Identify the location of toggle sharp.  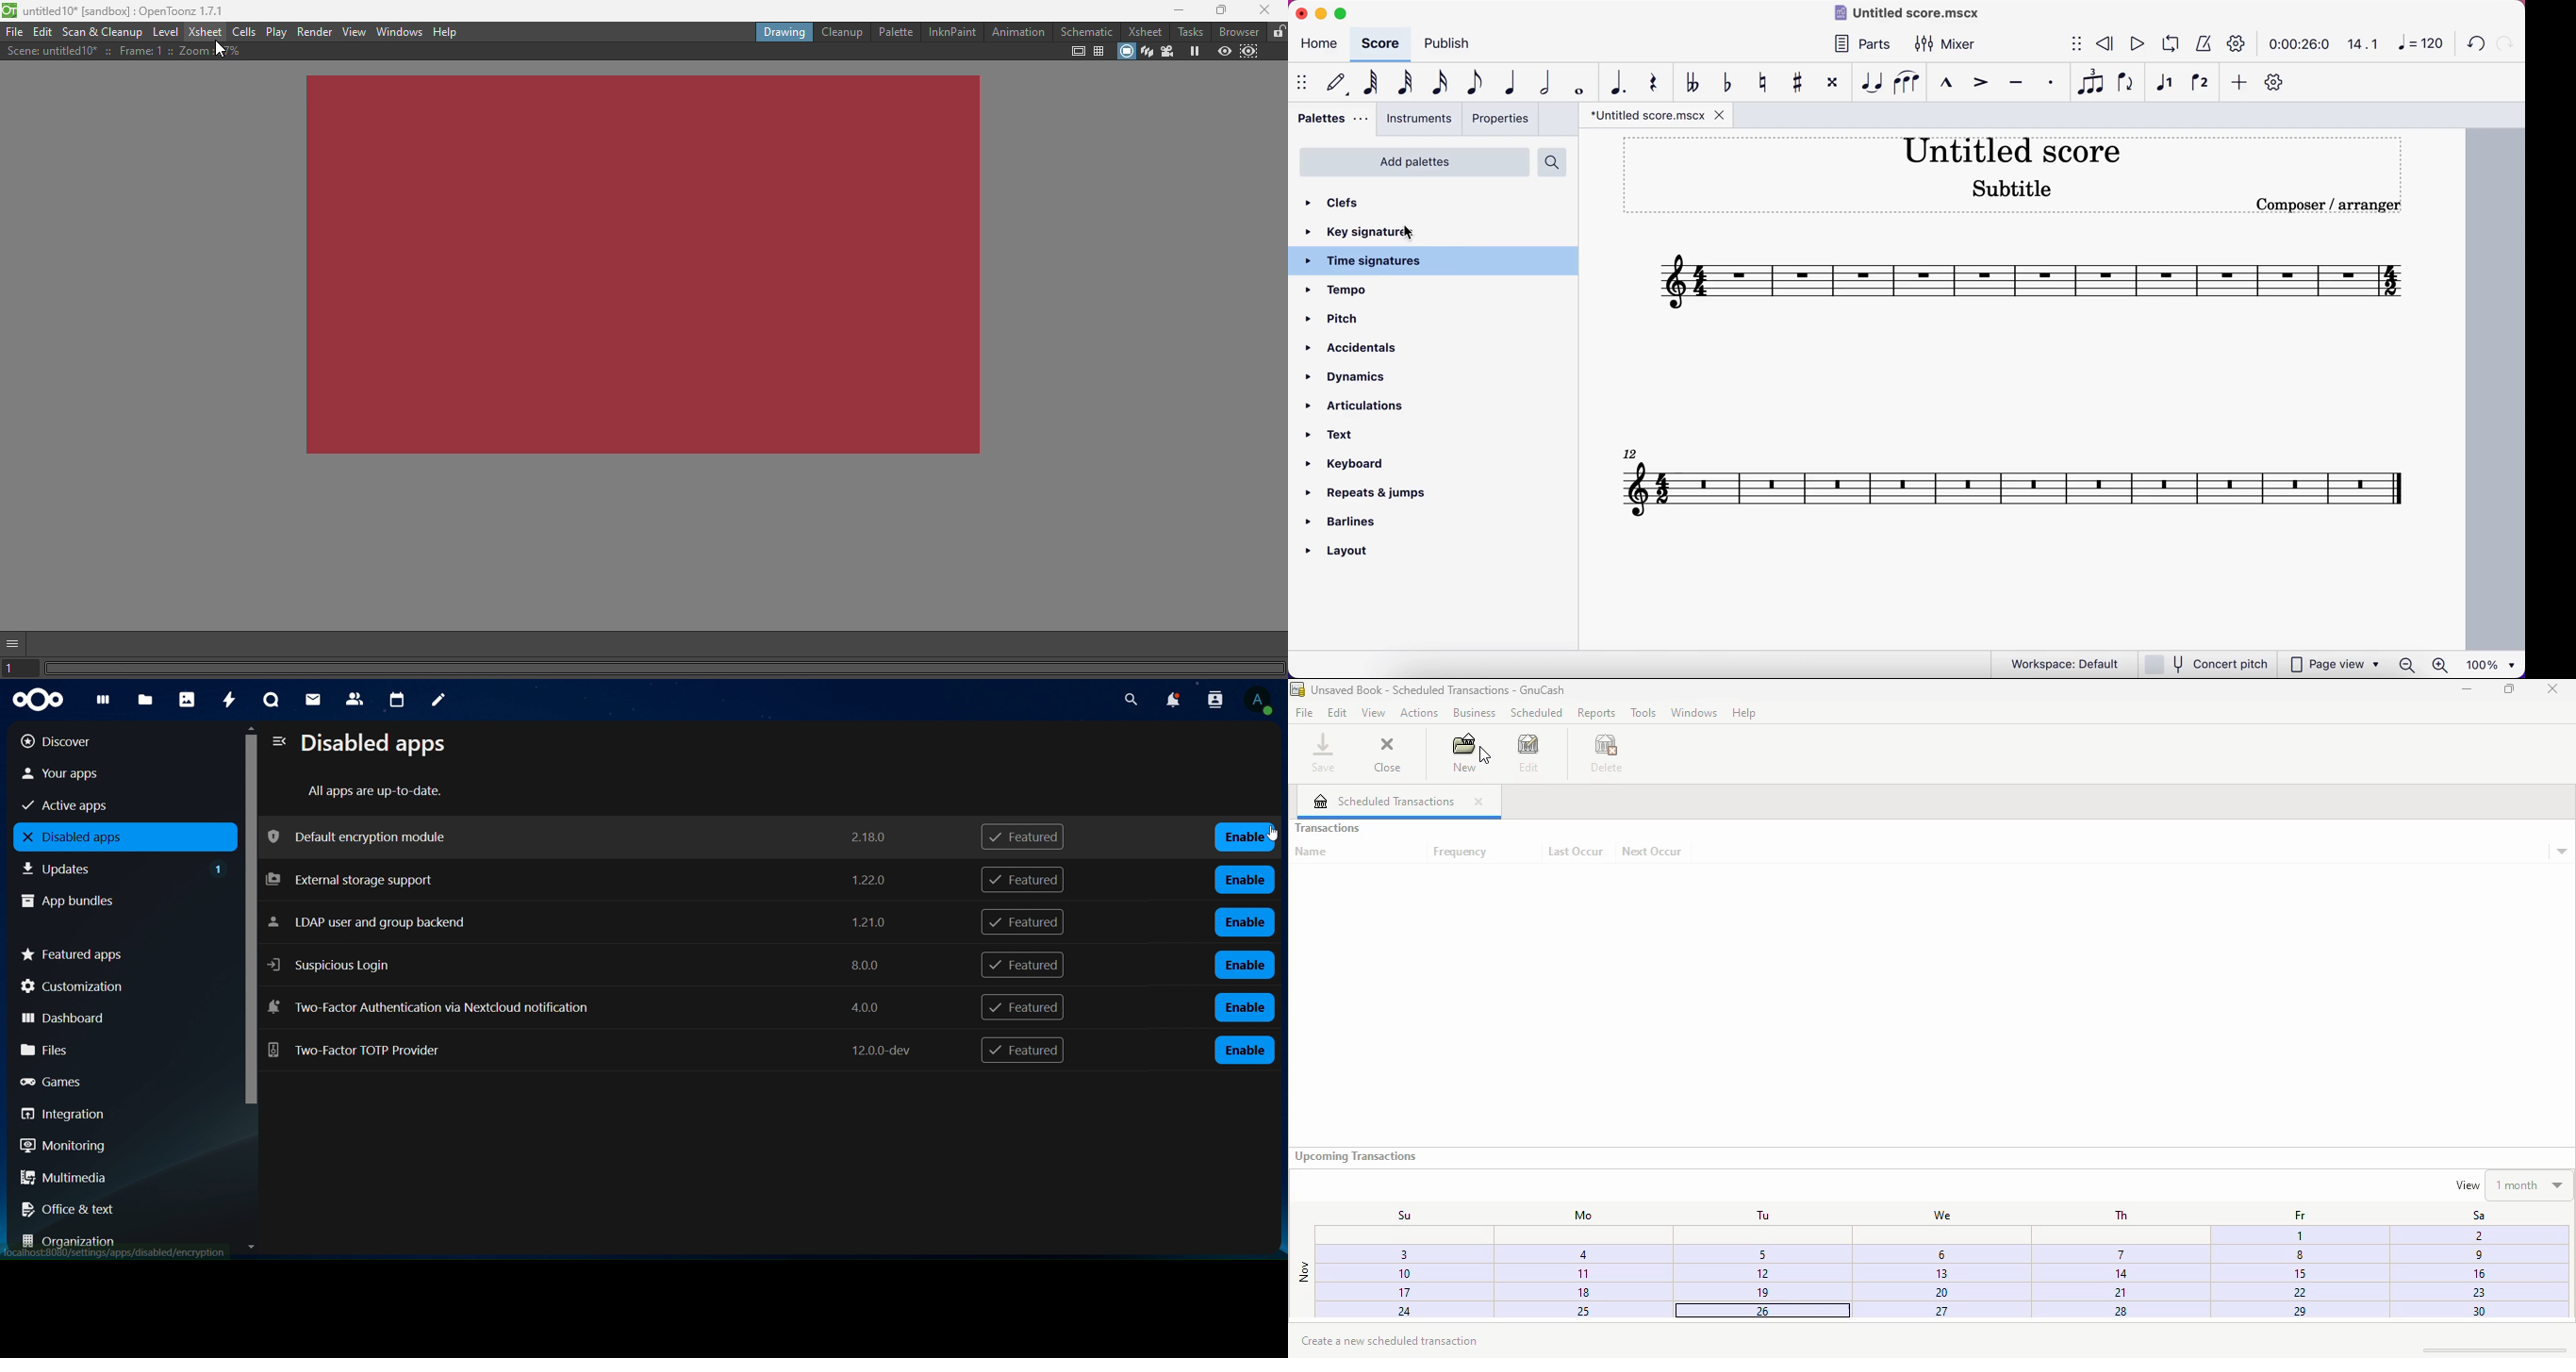
(1796, 84).